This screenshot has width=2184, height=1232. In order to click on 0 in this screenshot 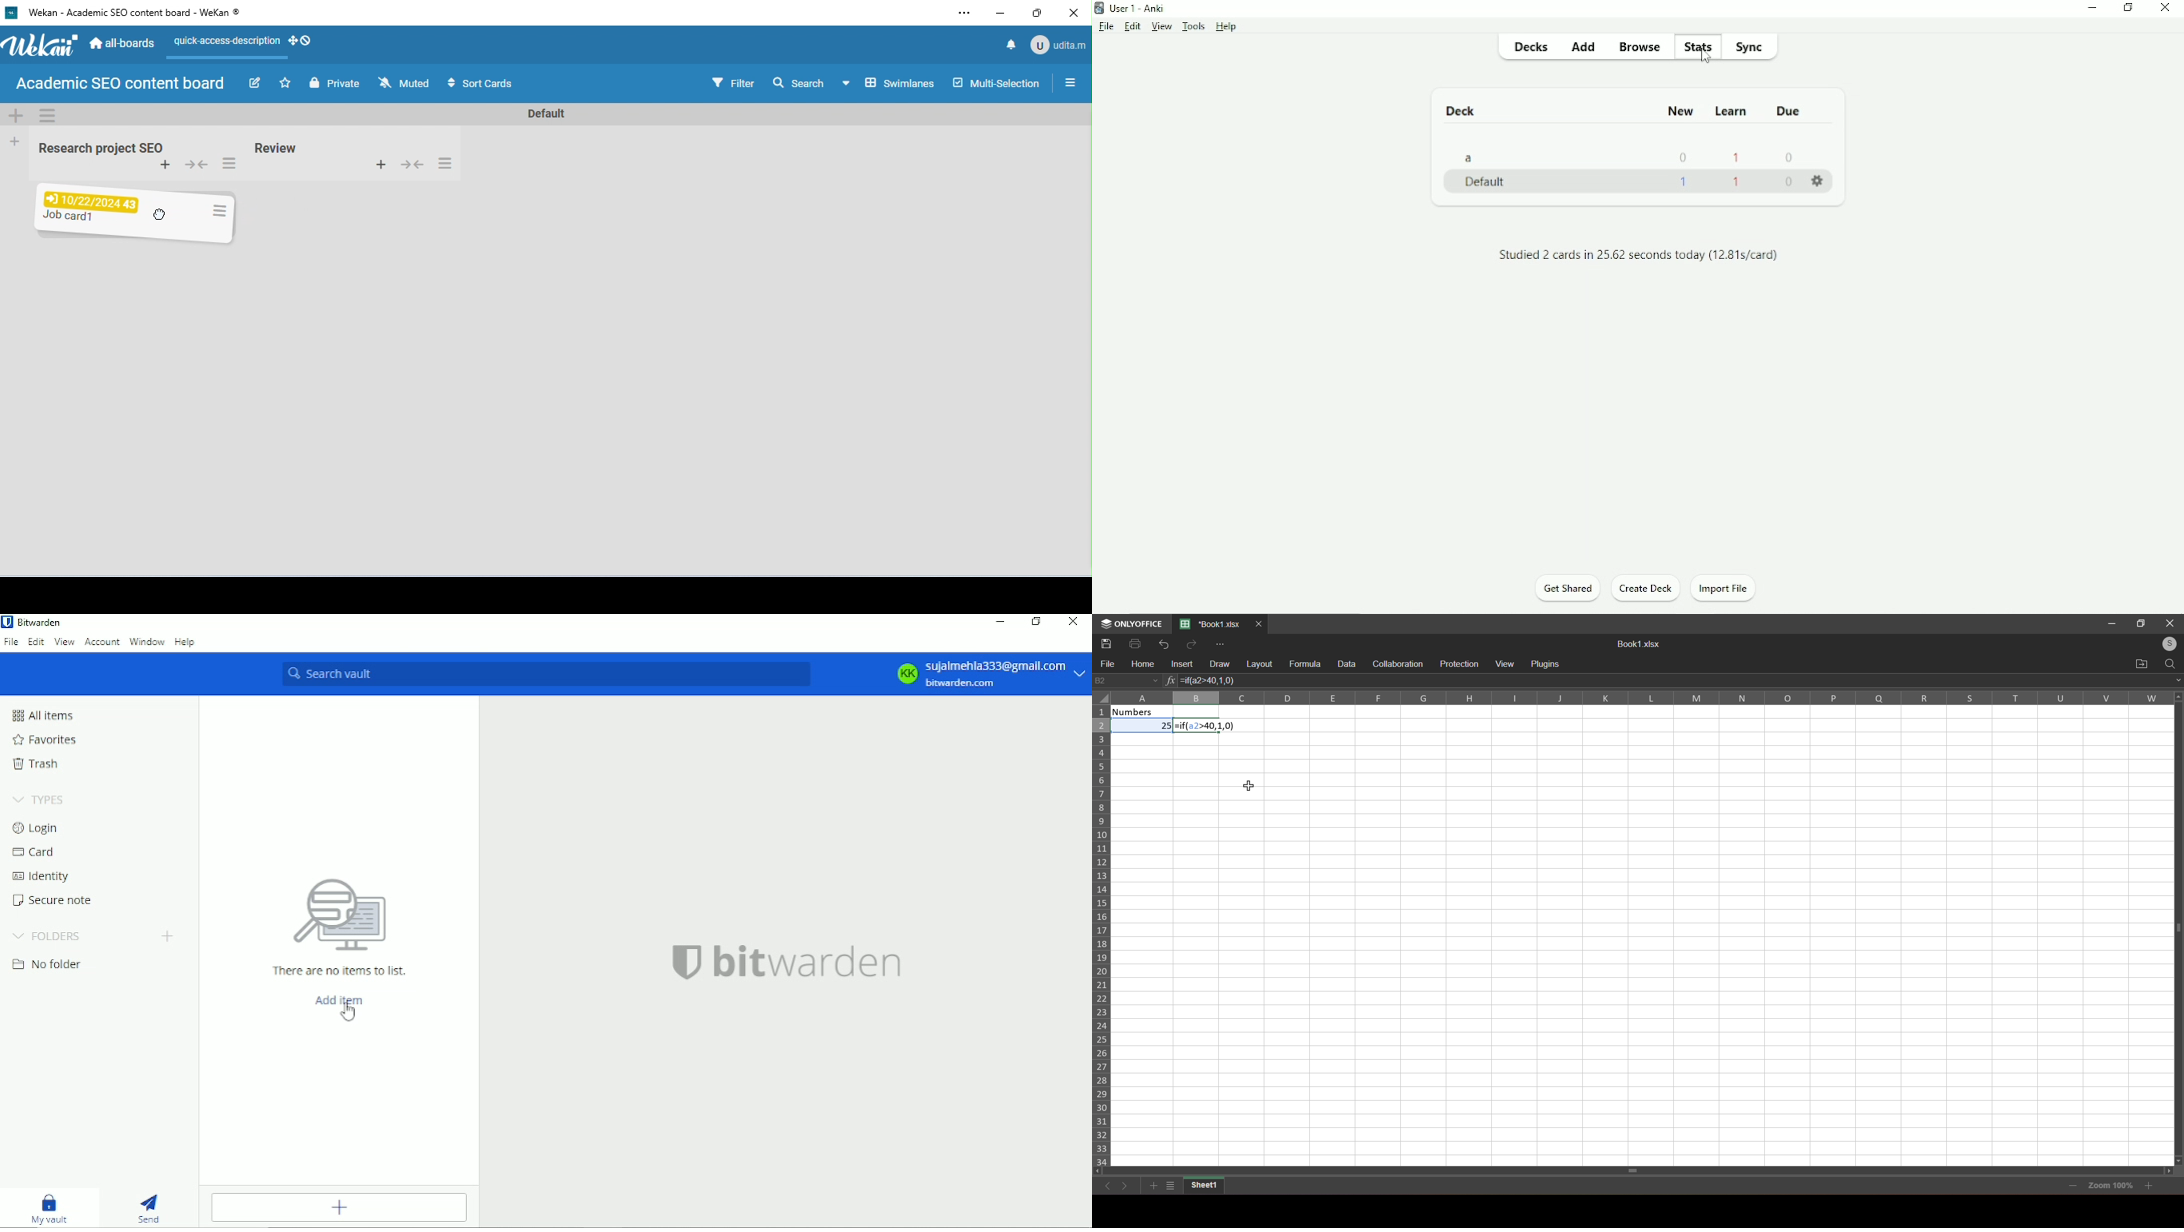, I will do `click(1679, 157)`.